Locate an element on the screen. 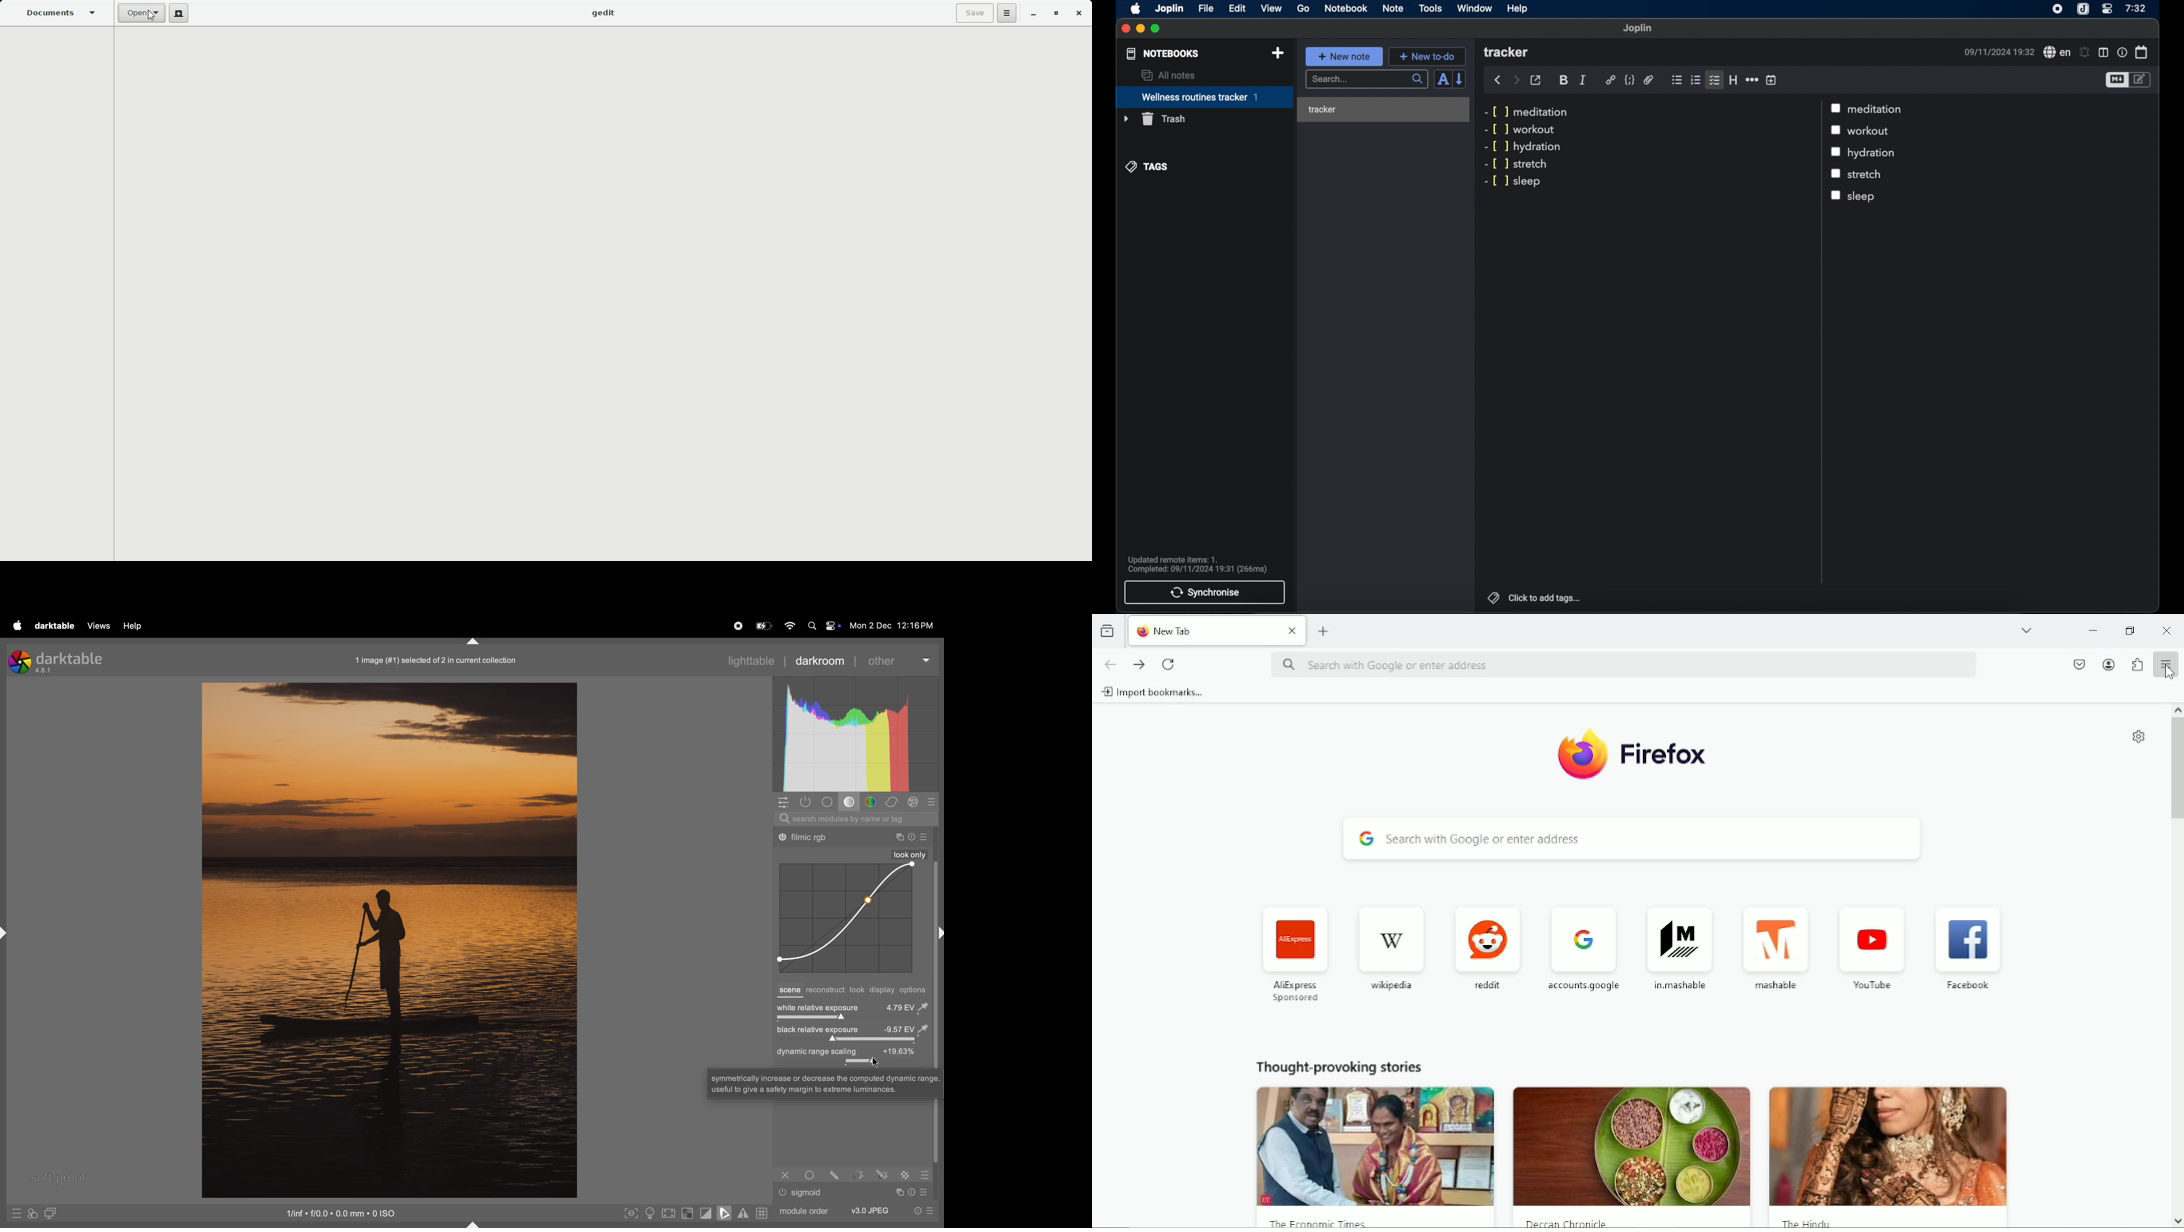 This screenshot has height=1232, width=2184. all notes is located at coordinates (1168, 75).